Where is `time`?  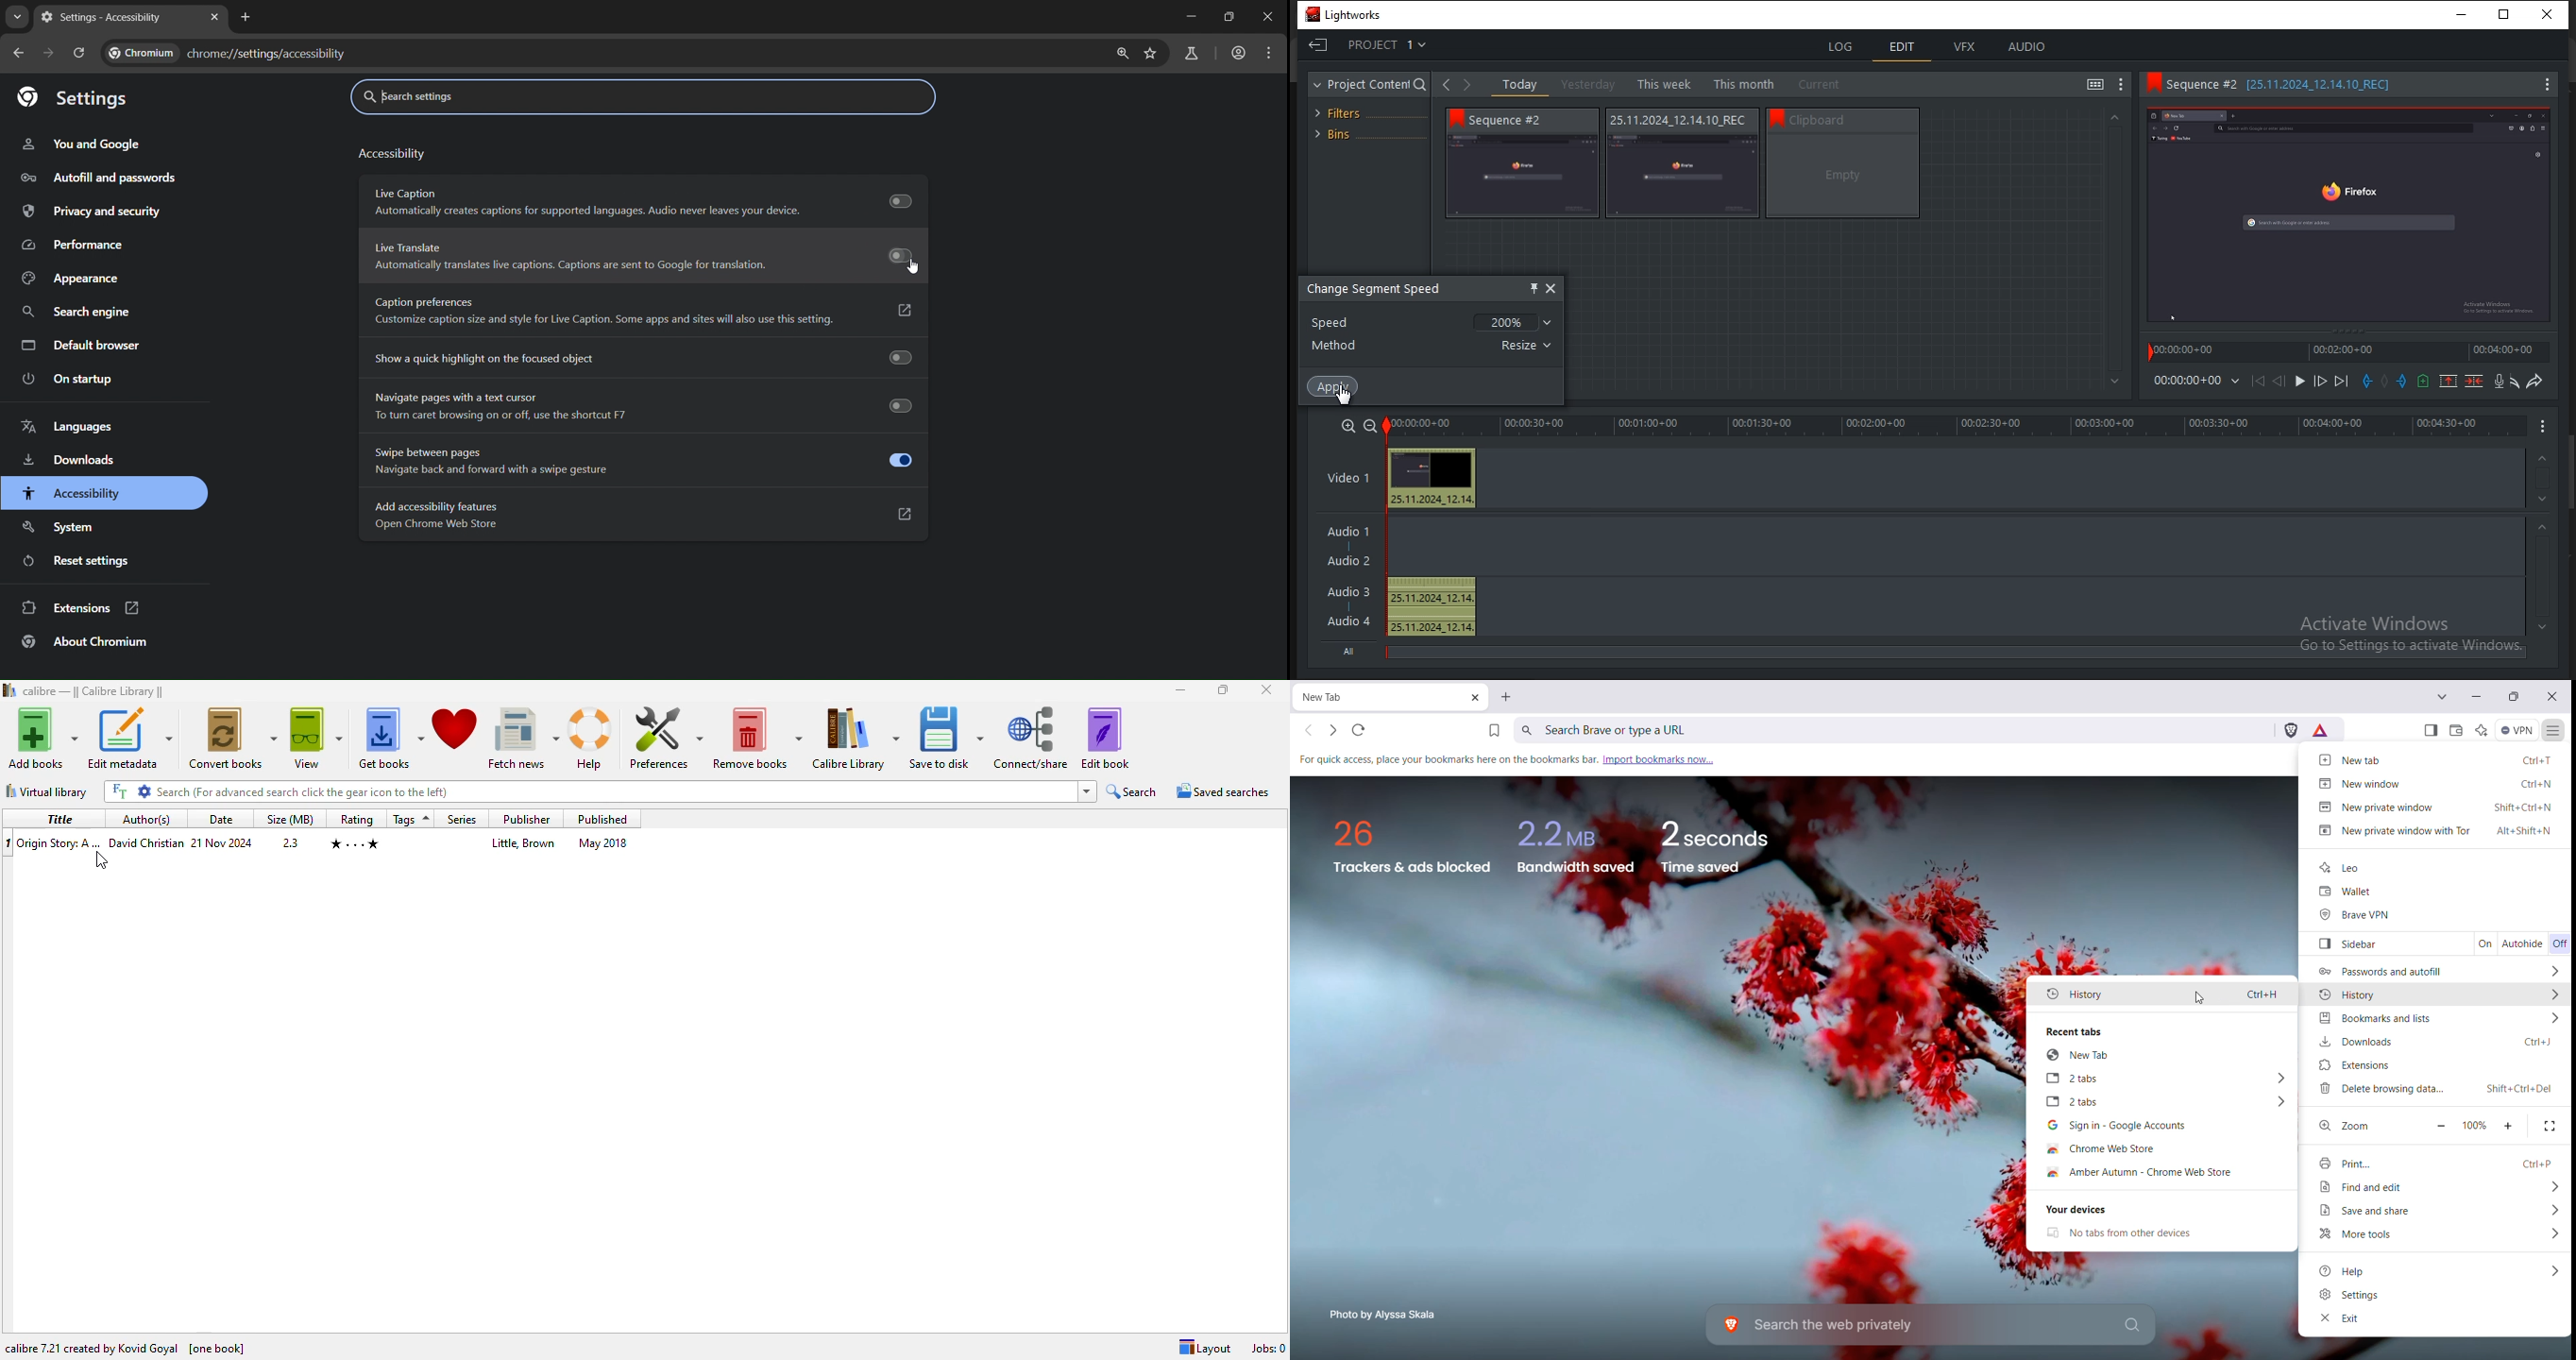 time is located at coordinates (2186, 380).